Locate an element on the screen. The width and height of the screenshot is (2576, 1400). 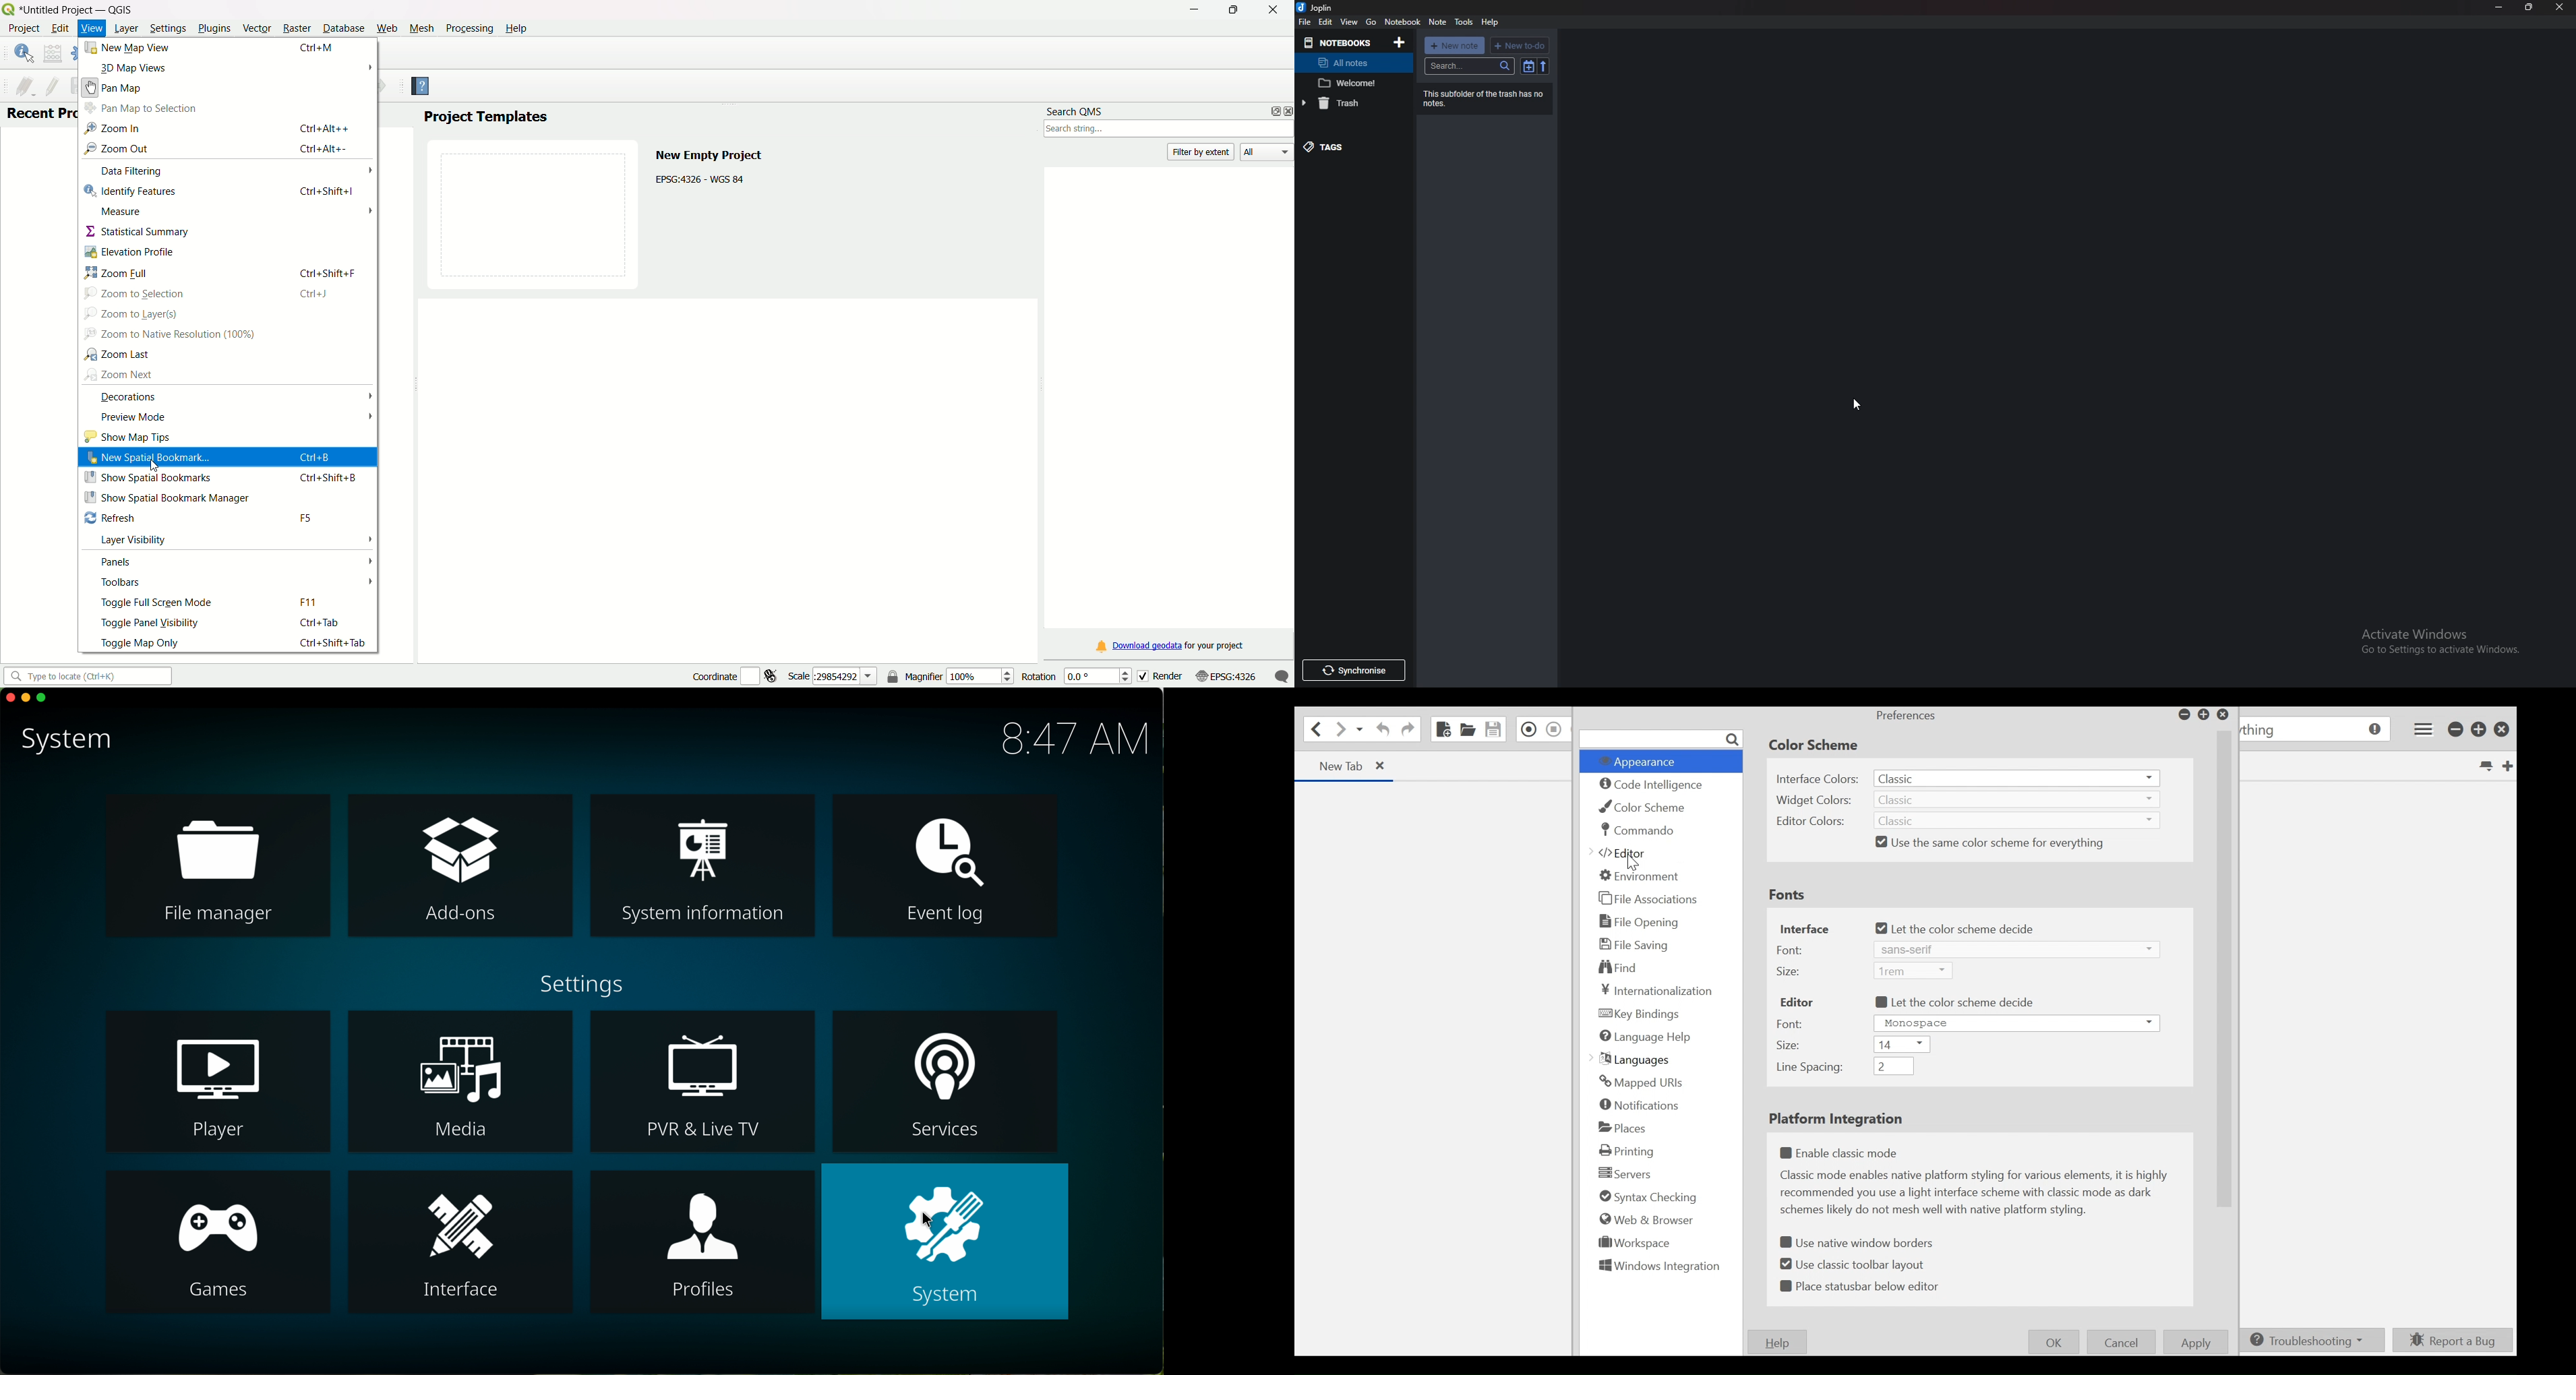
Search is located at coordinates (1662, 737).